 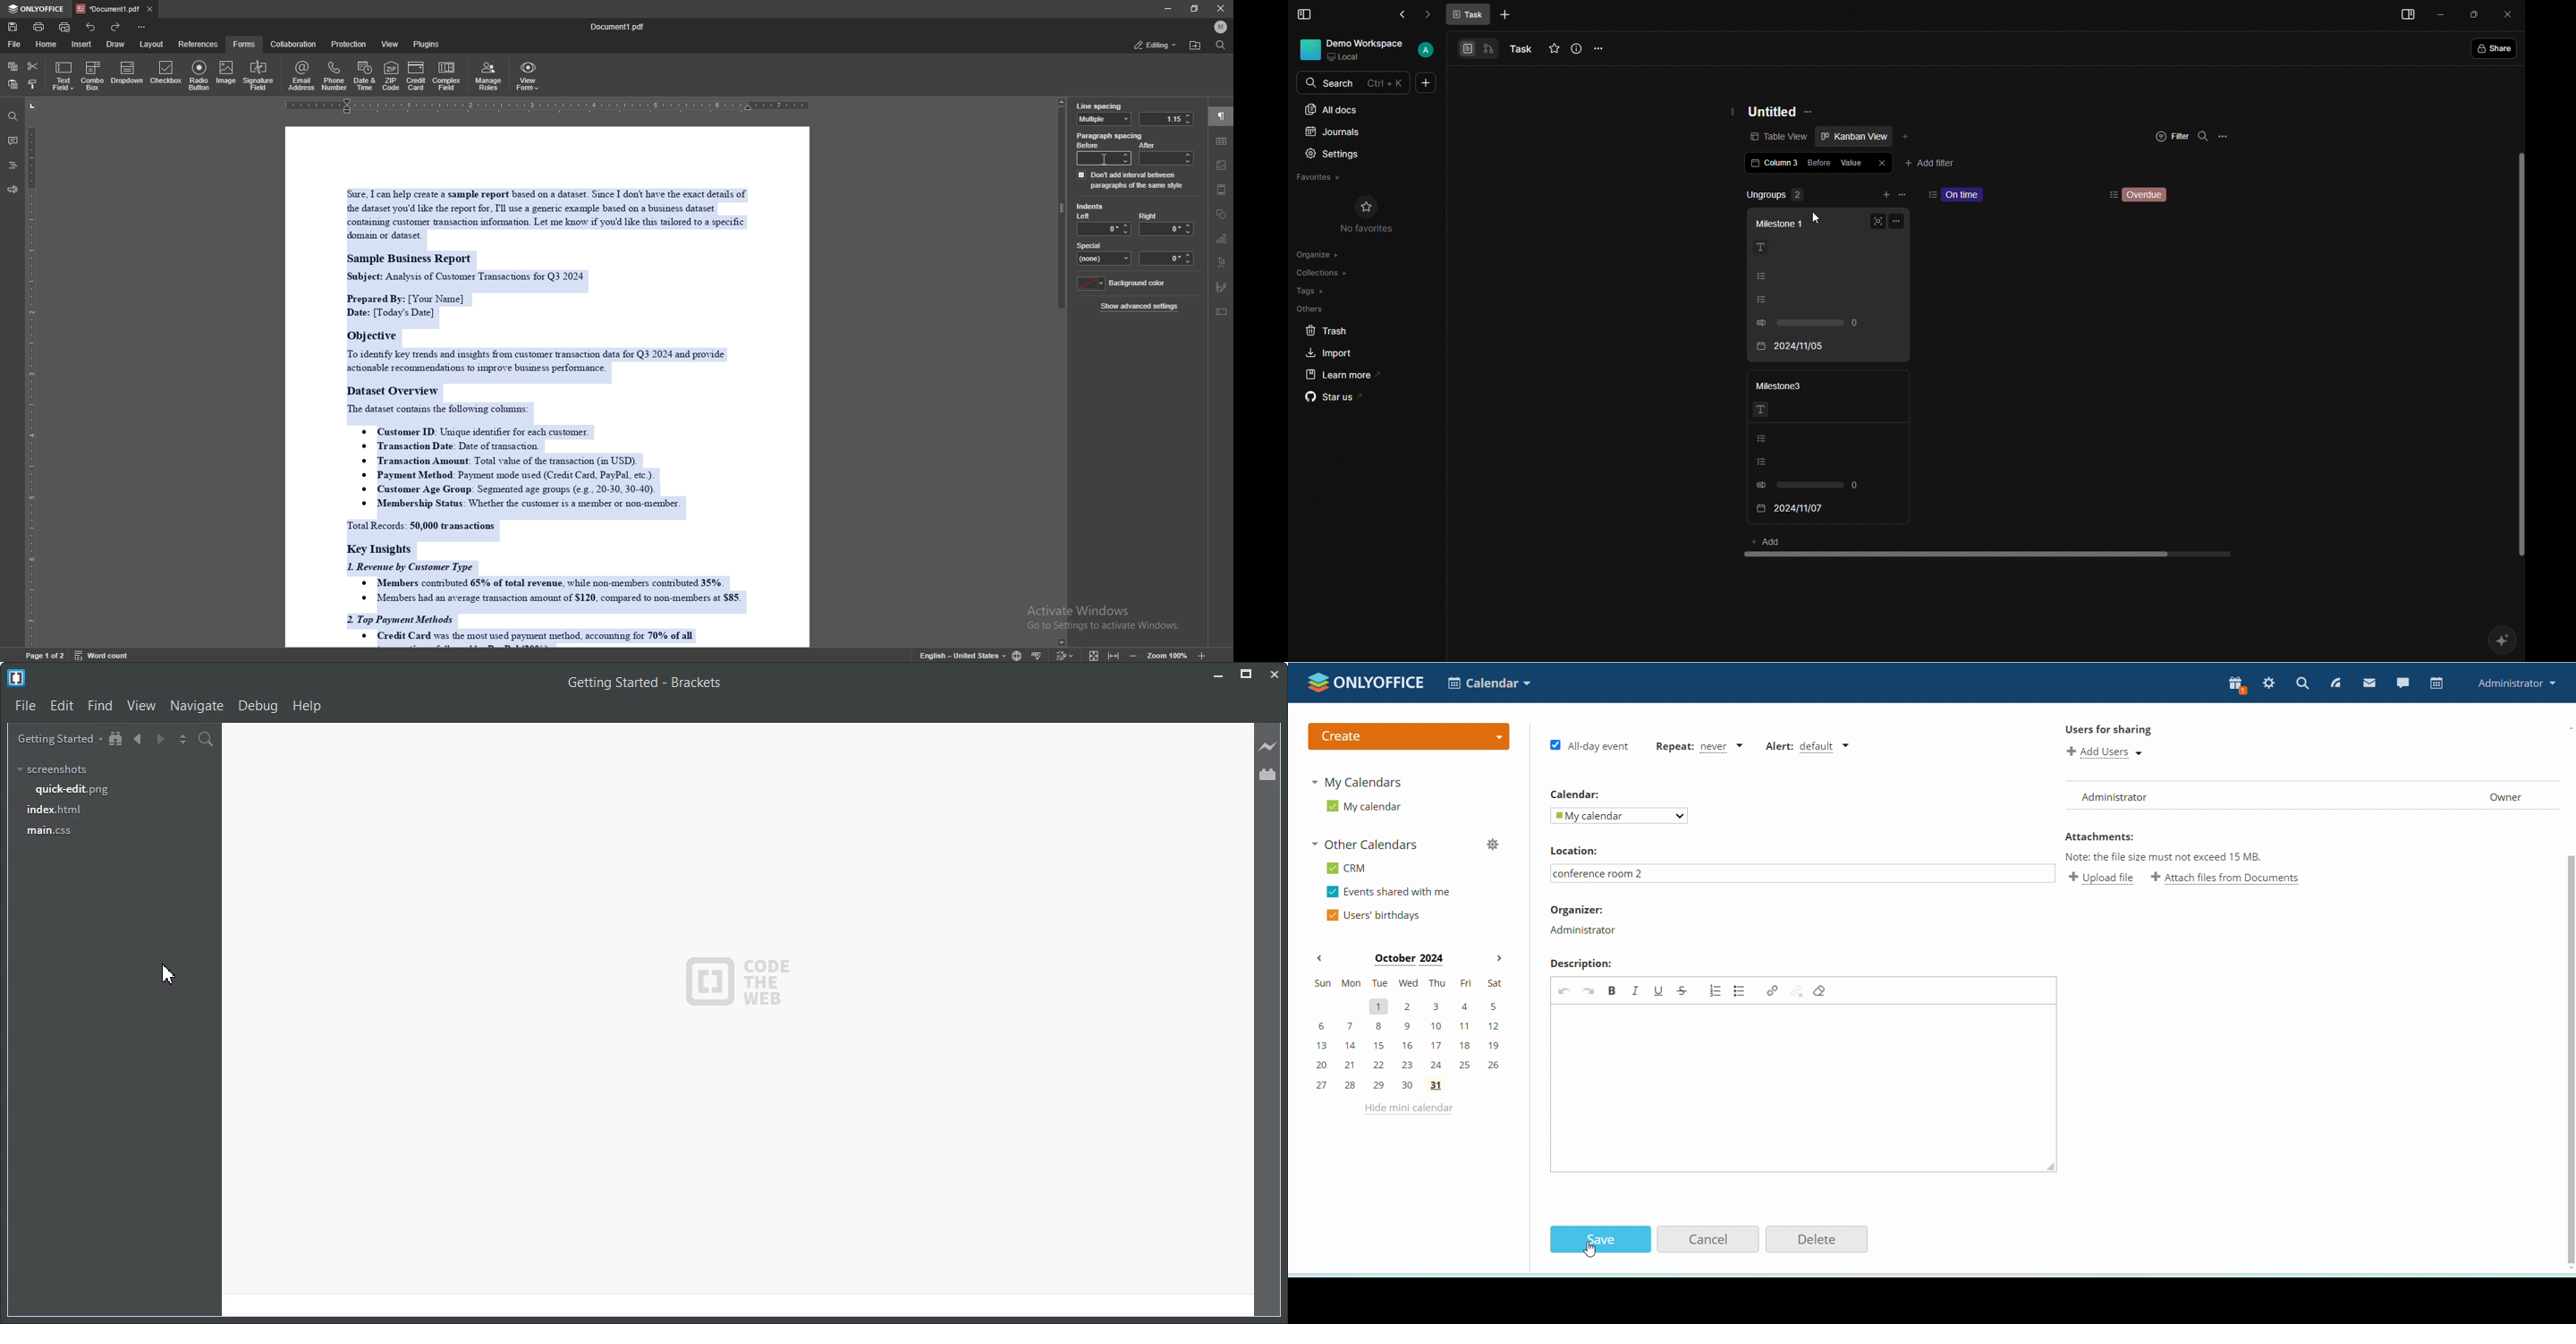 What do you see at coordinates (1426, 15) in the screenshot?
I see `Forward` at bounding box center [1426, 15].